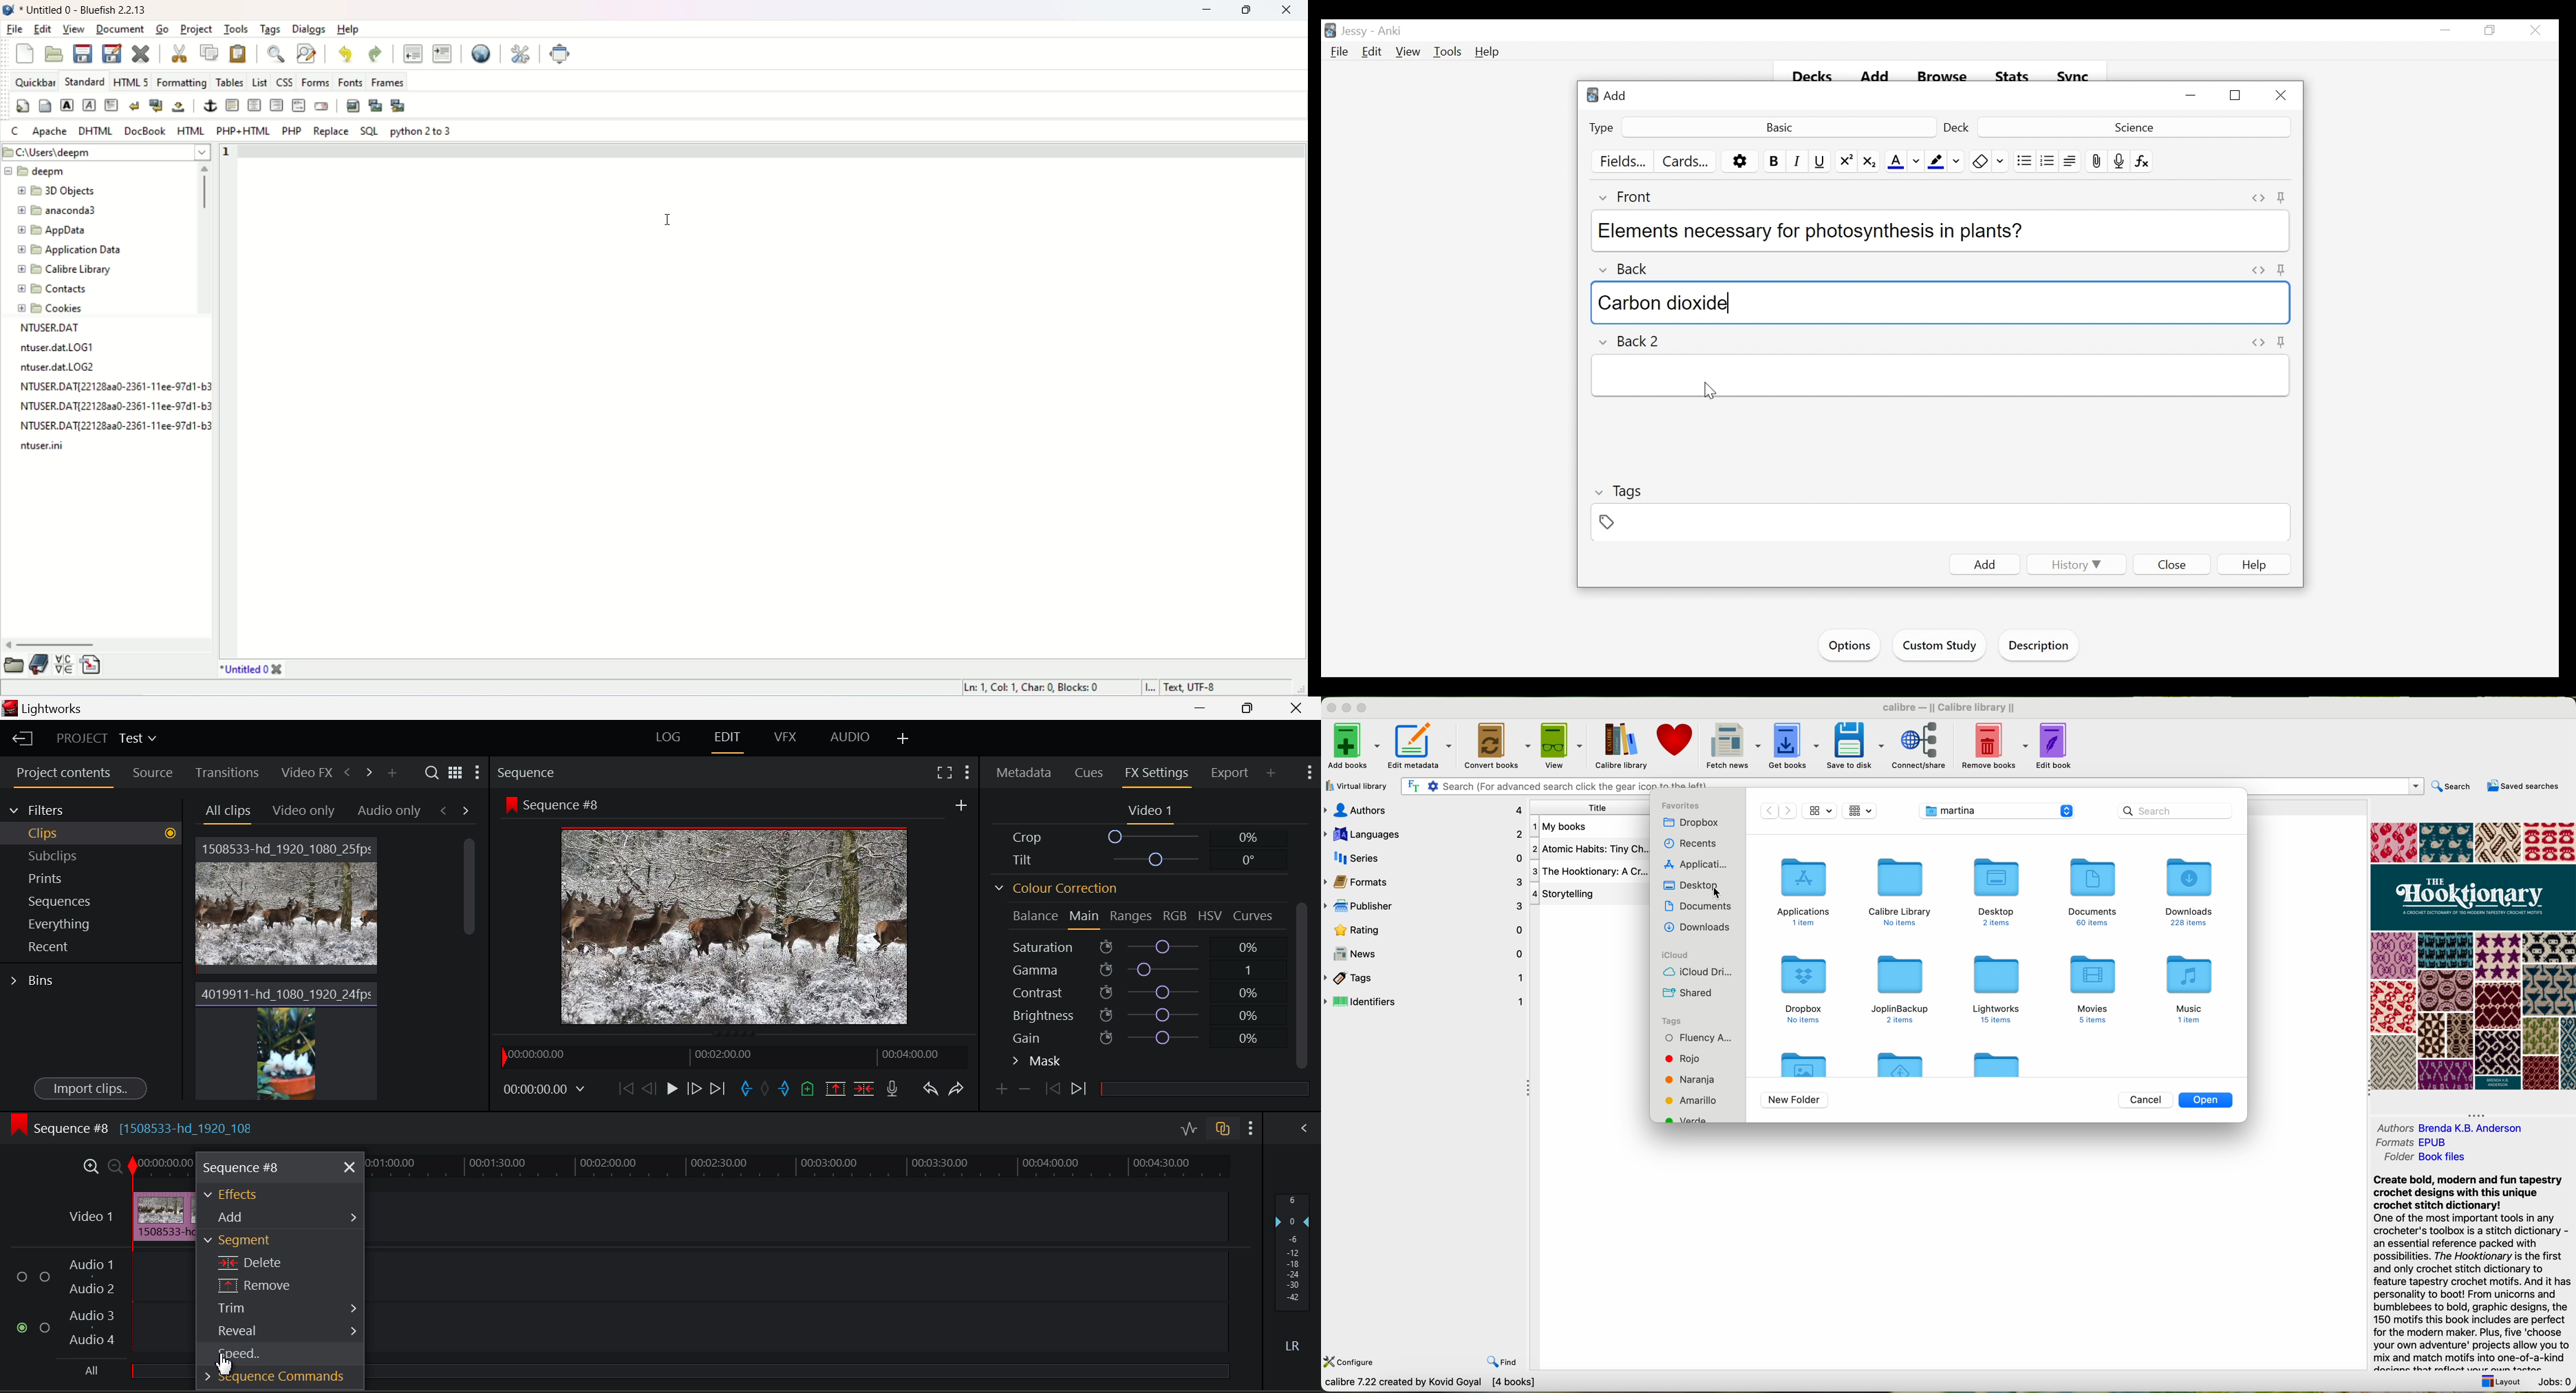 The width and height of the screenshot is (2576, 1400). What do you see at coordinates (1767, 812) in the screenshot?
I see `move back` at bounding box center [1767, 812].